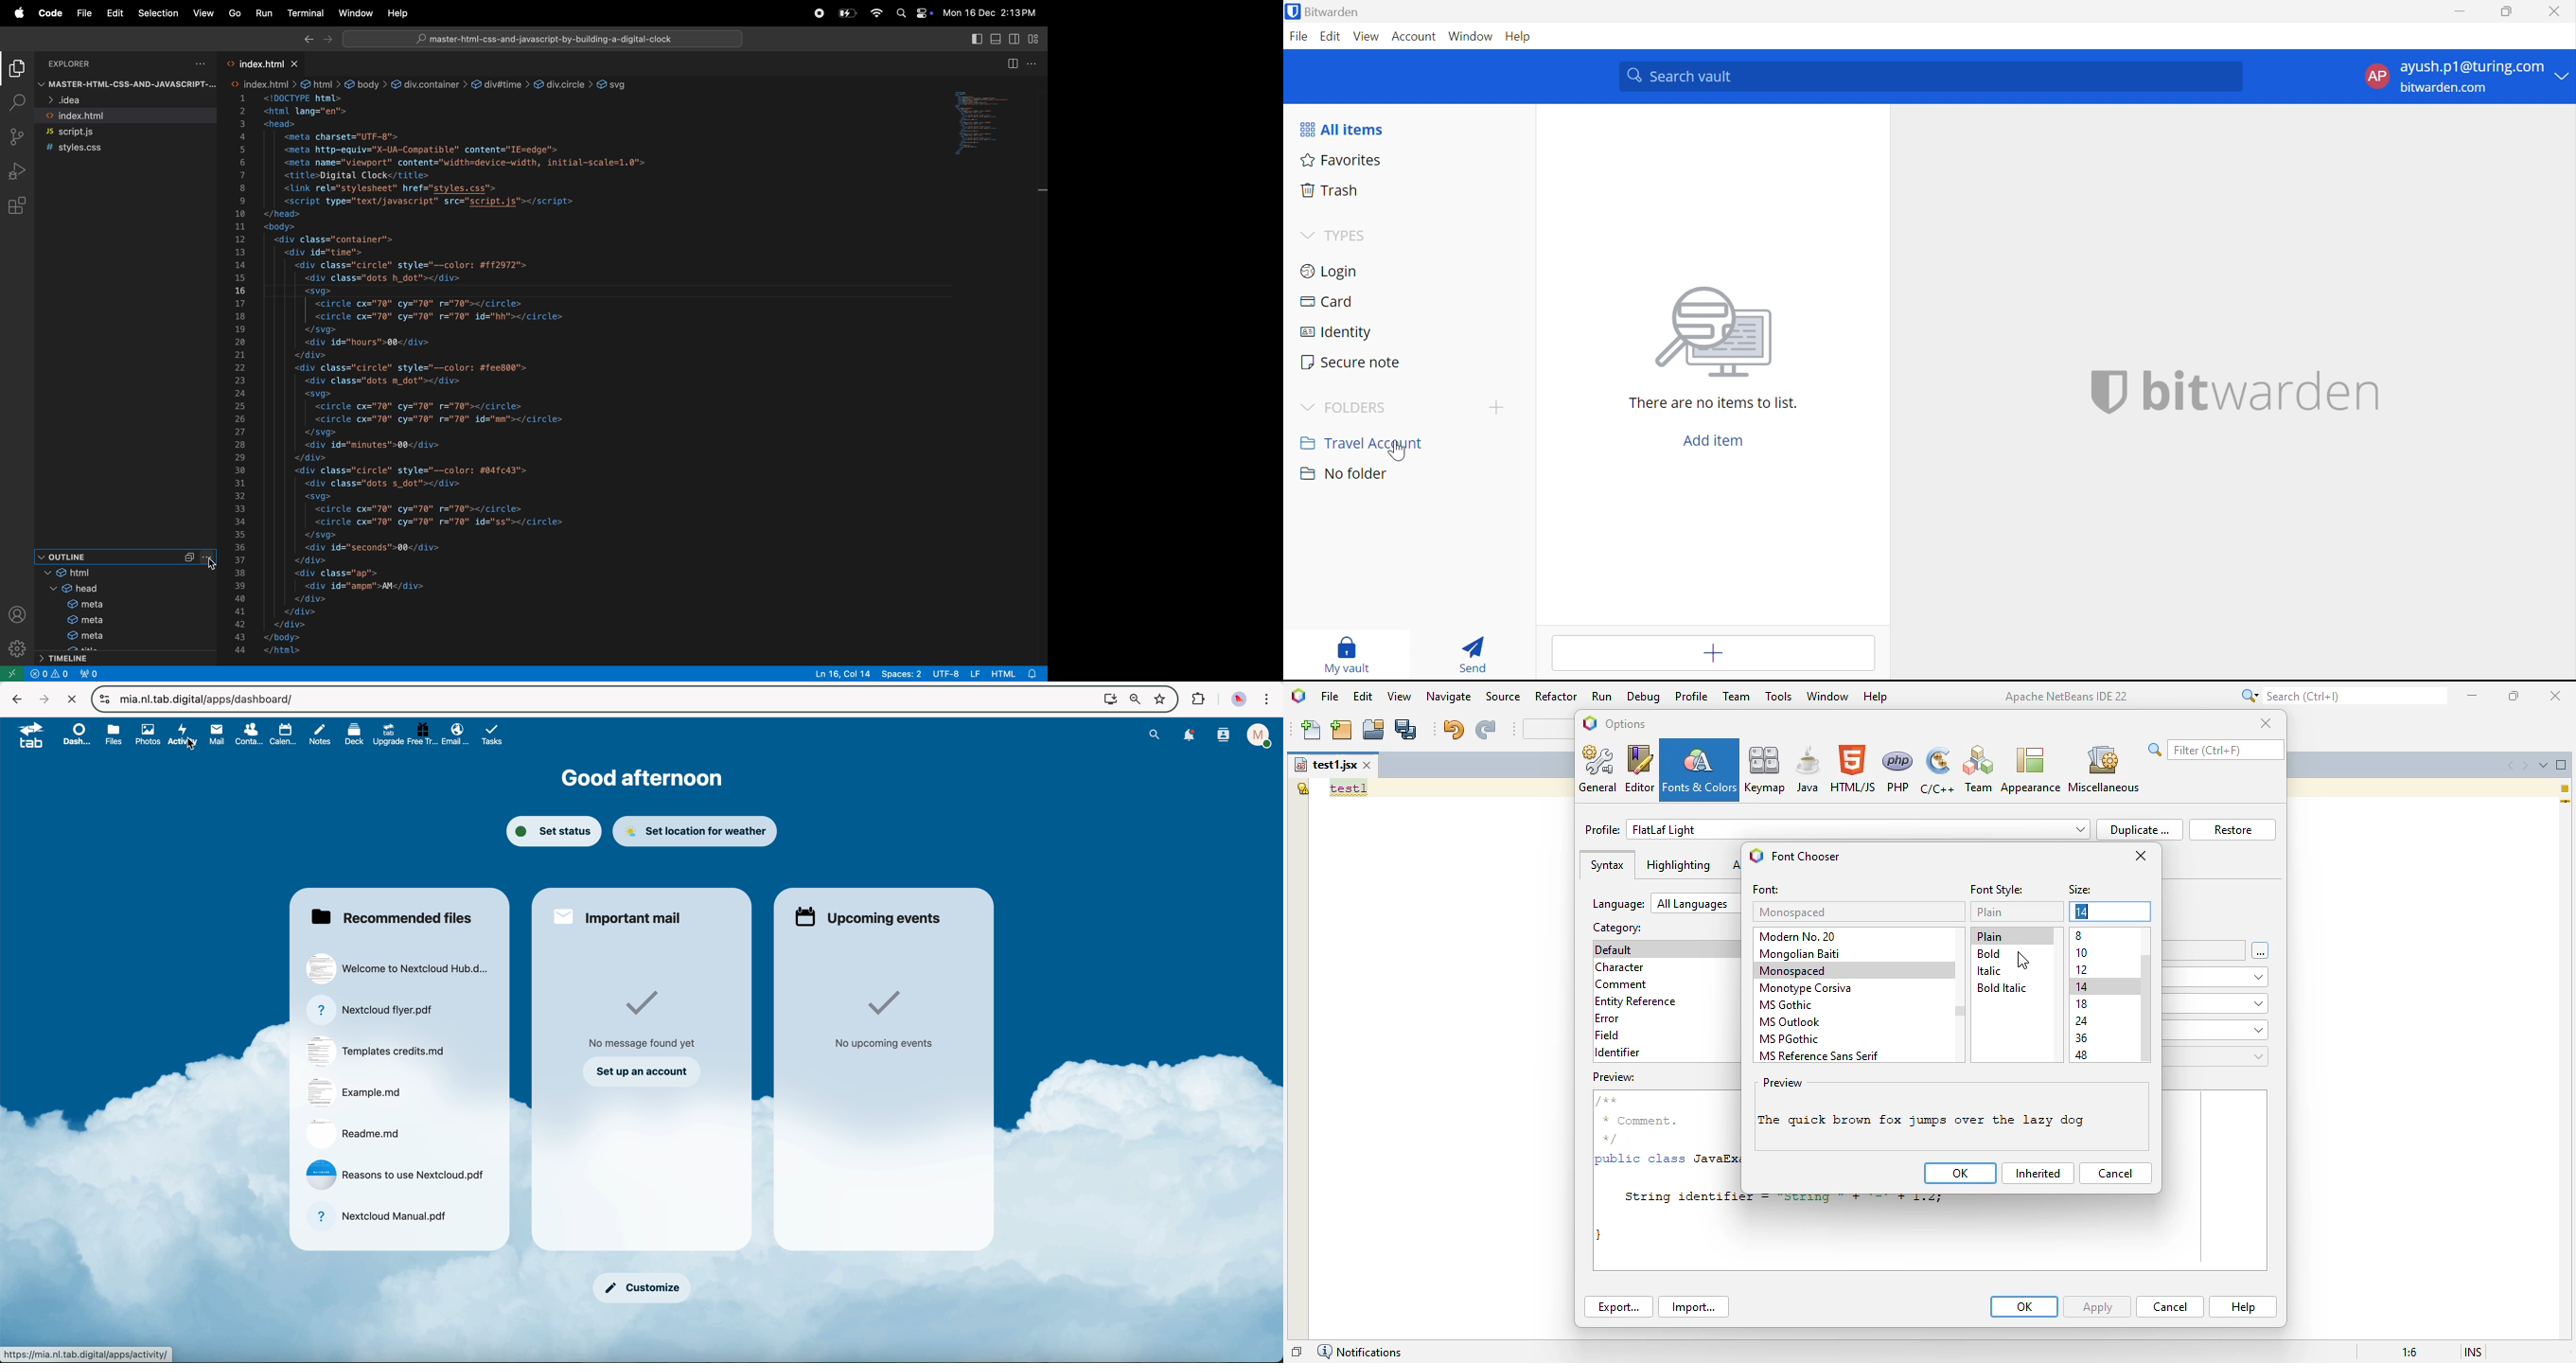 Image resolution: width=2576 pixels, height=1372 pixels. Describe the element at coordinates (1640, 769) in the screenshot. I see `editor` at that location.